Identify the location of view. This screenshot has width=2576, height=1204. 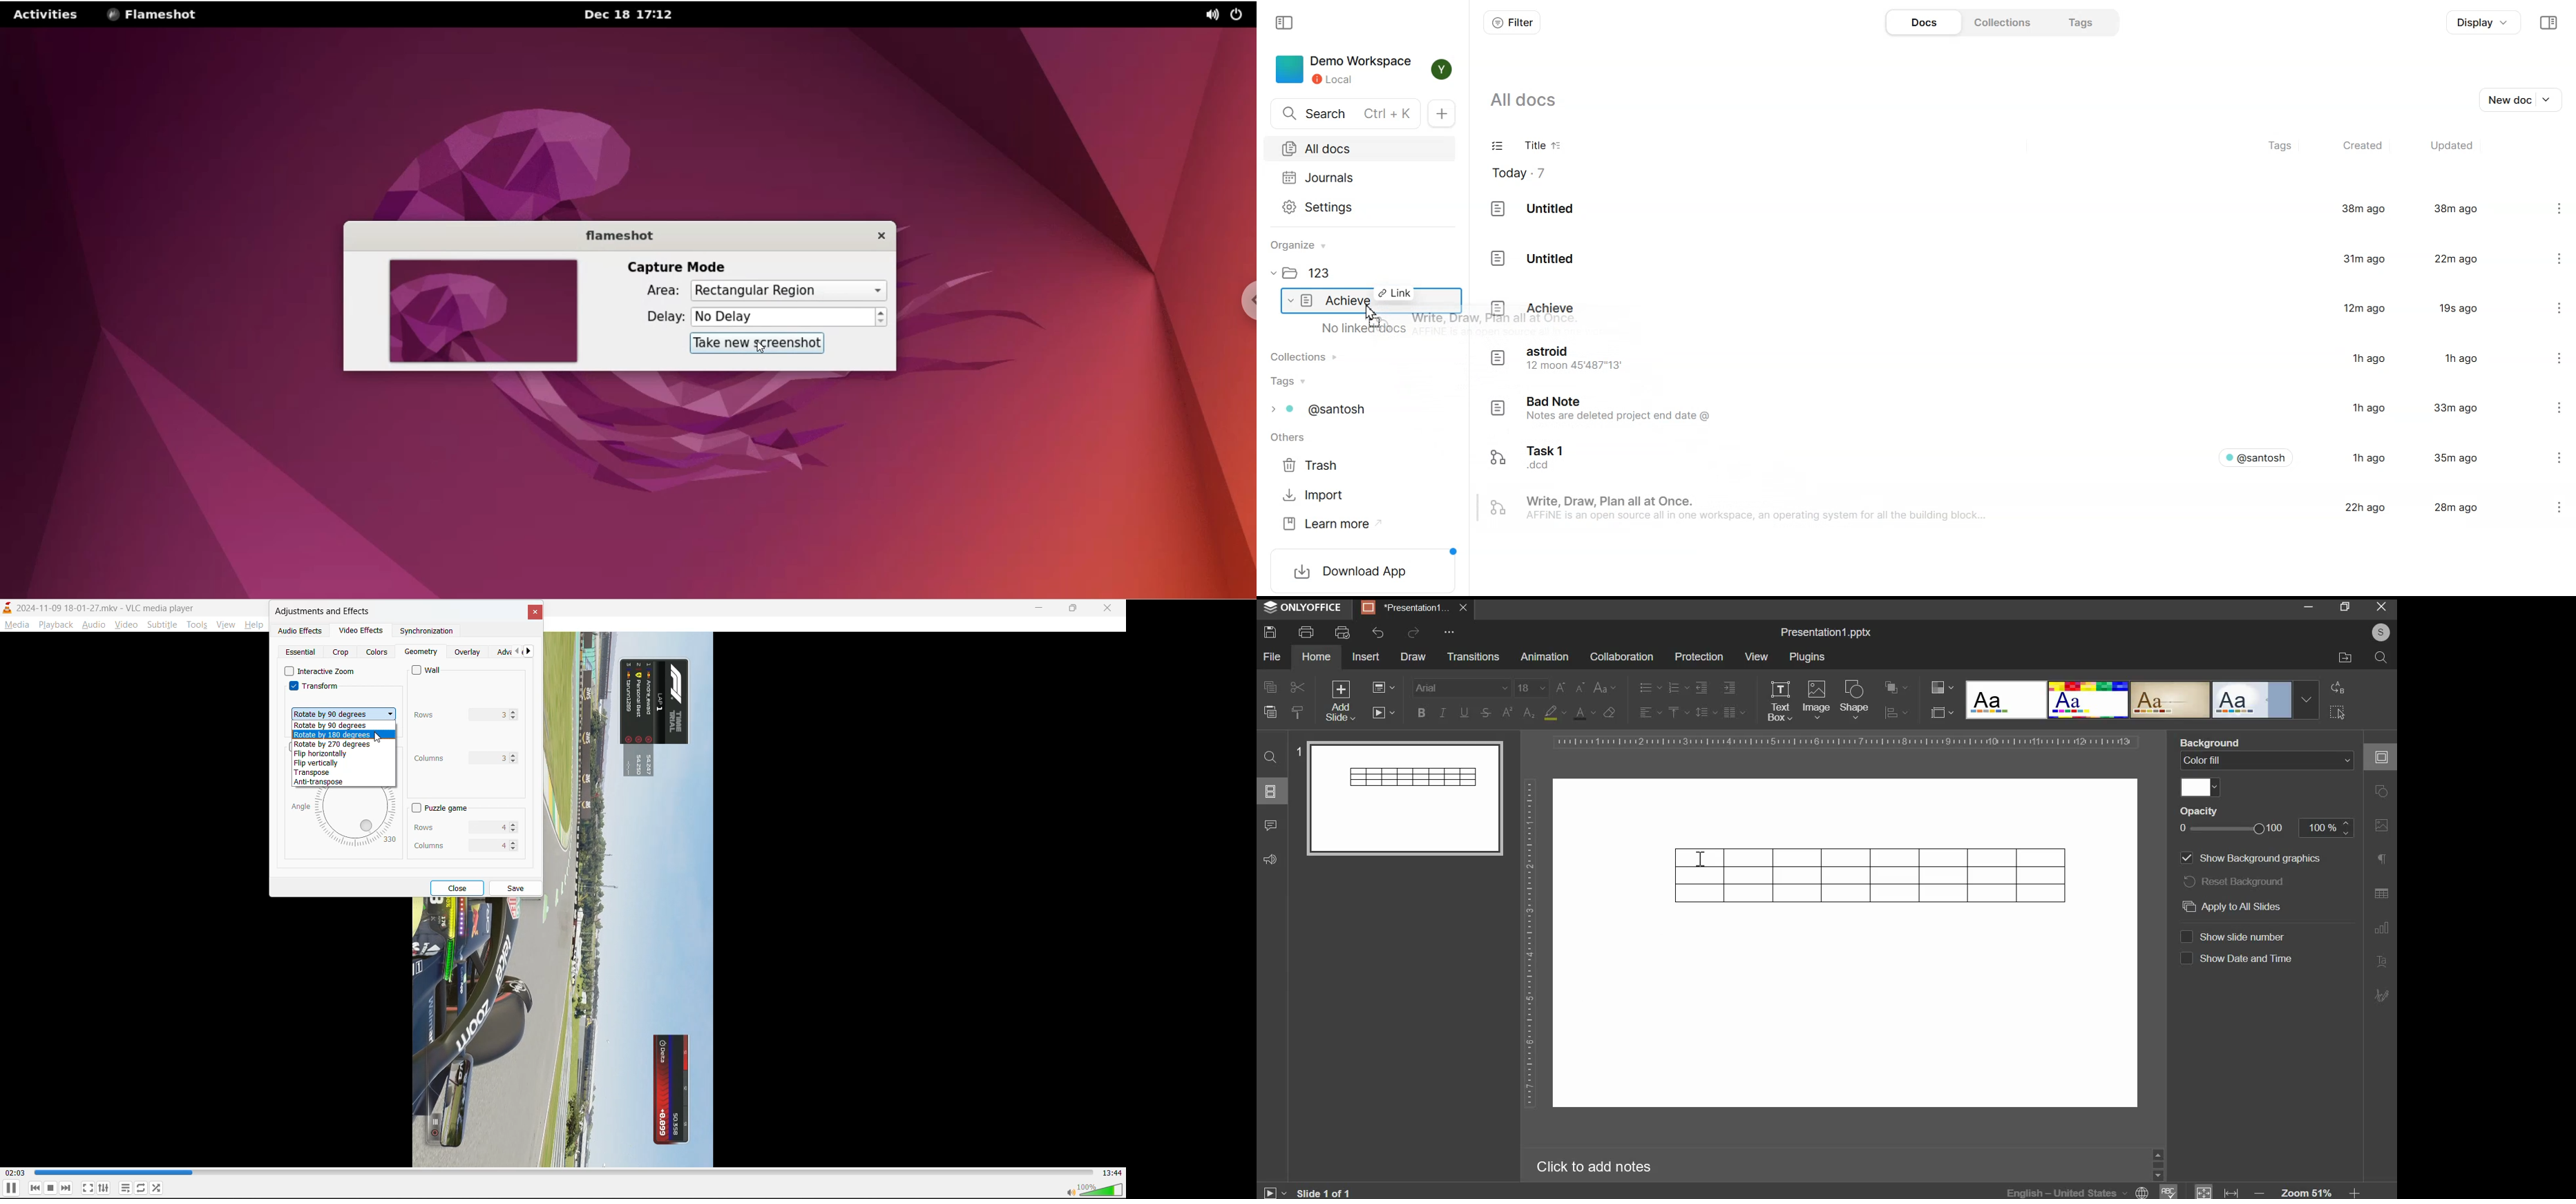
(1756, 656).